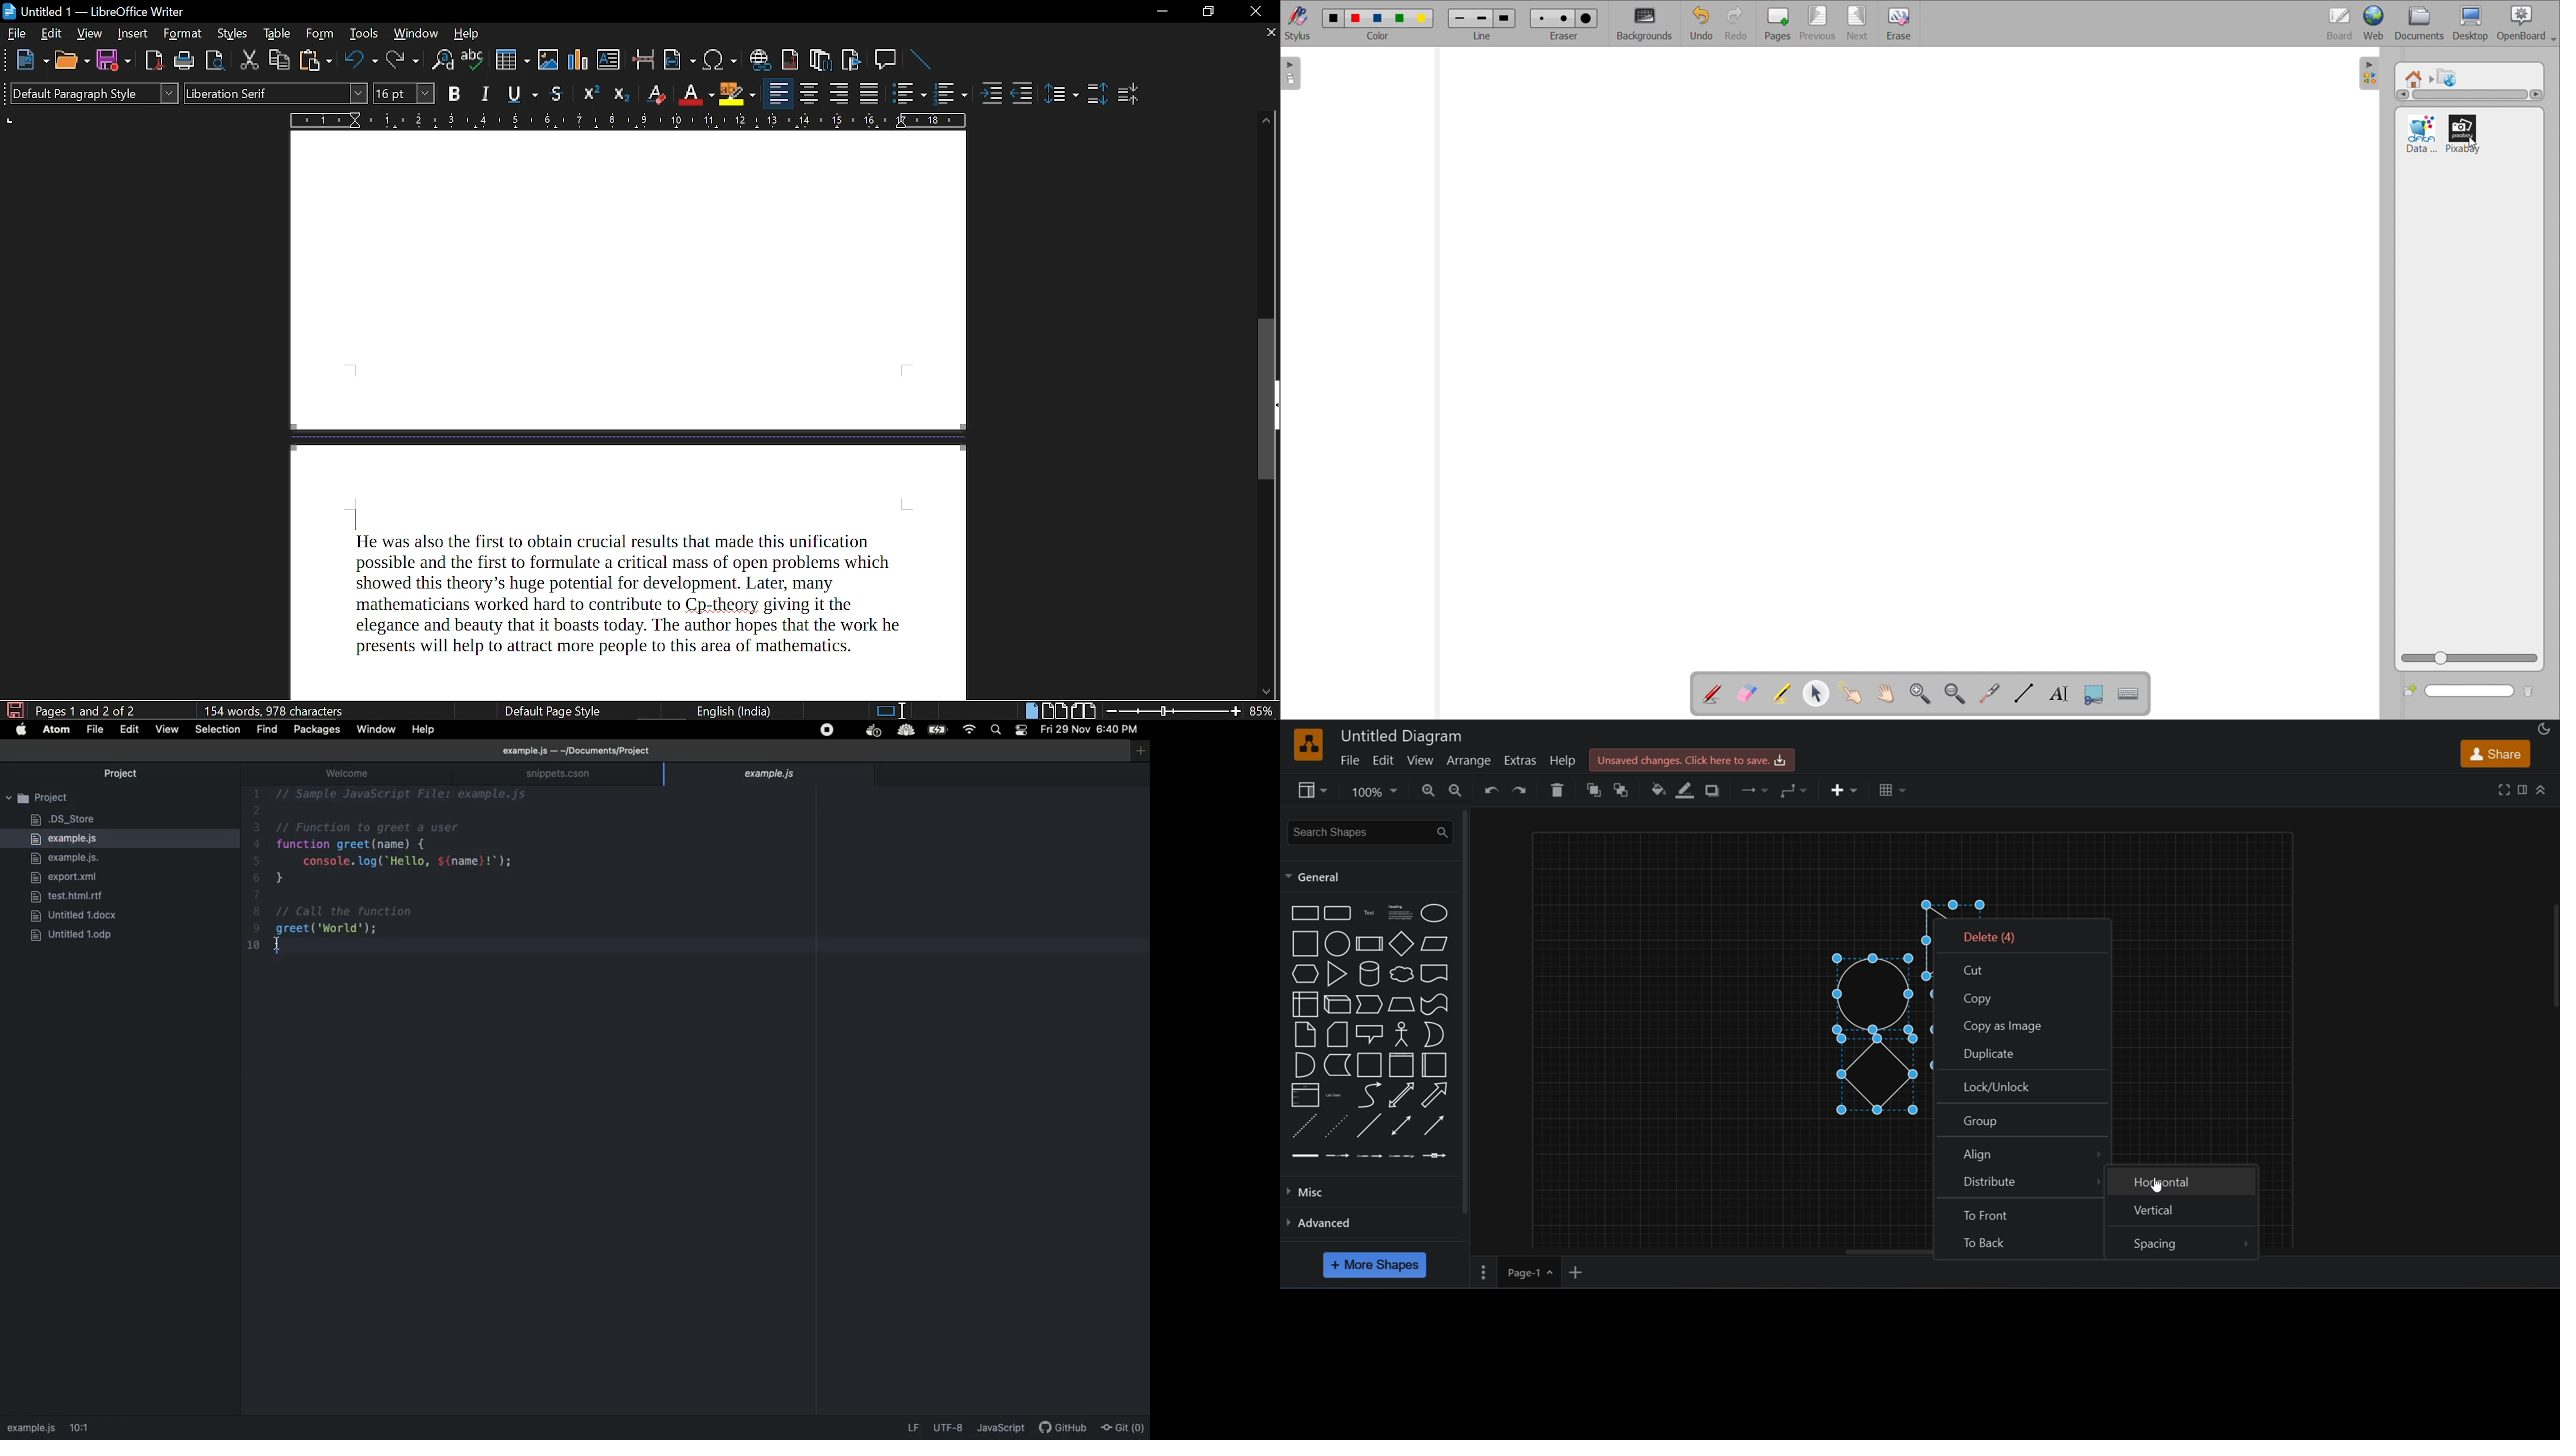 This screenshot has width=2576, height=1456. Describe the element at coordinates (88, 1426) in the screenshot. I see `1:1` at that location.